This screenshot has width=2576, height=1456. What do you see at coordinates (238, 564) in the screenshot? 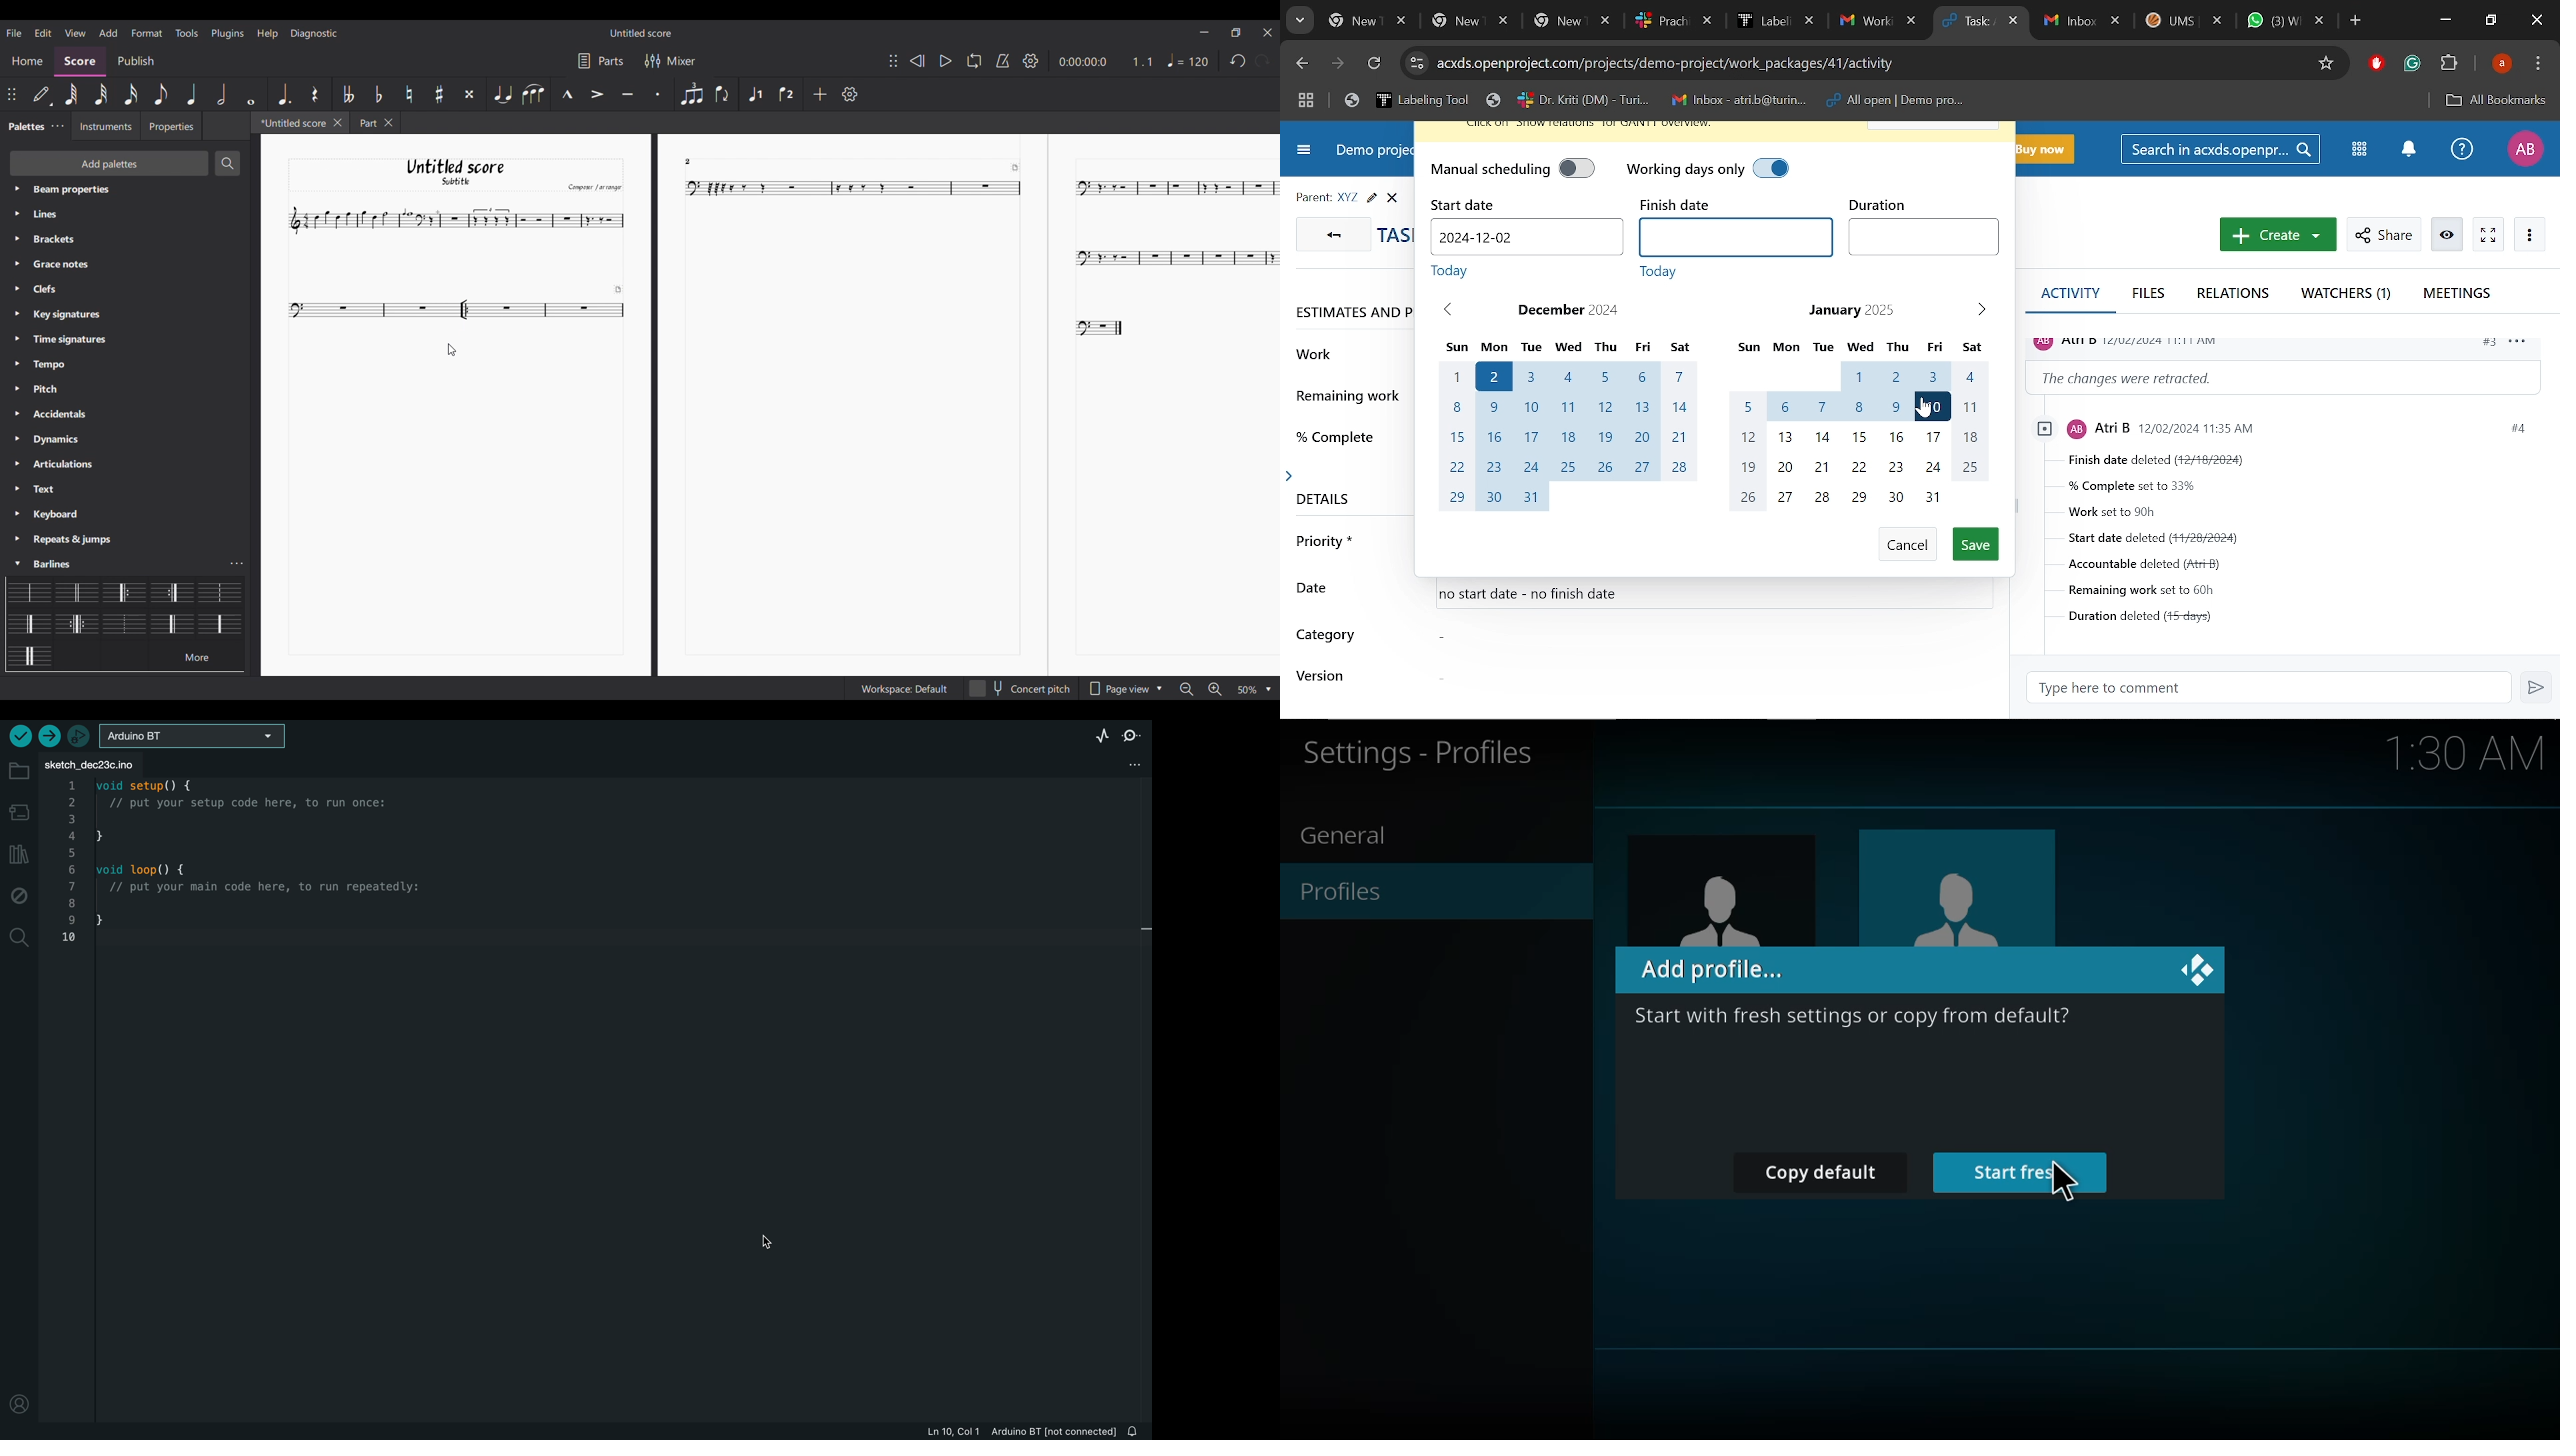
I see `Barline settings` at bounding box center [238, 564].